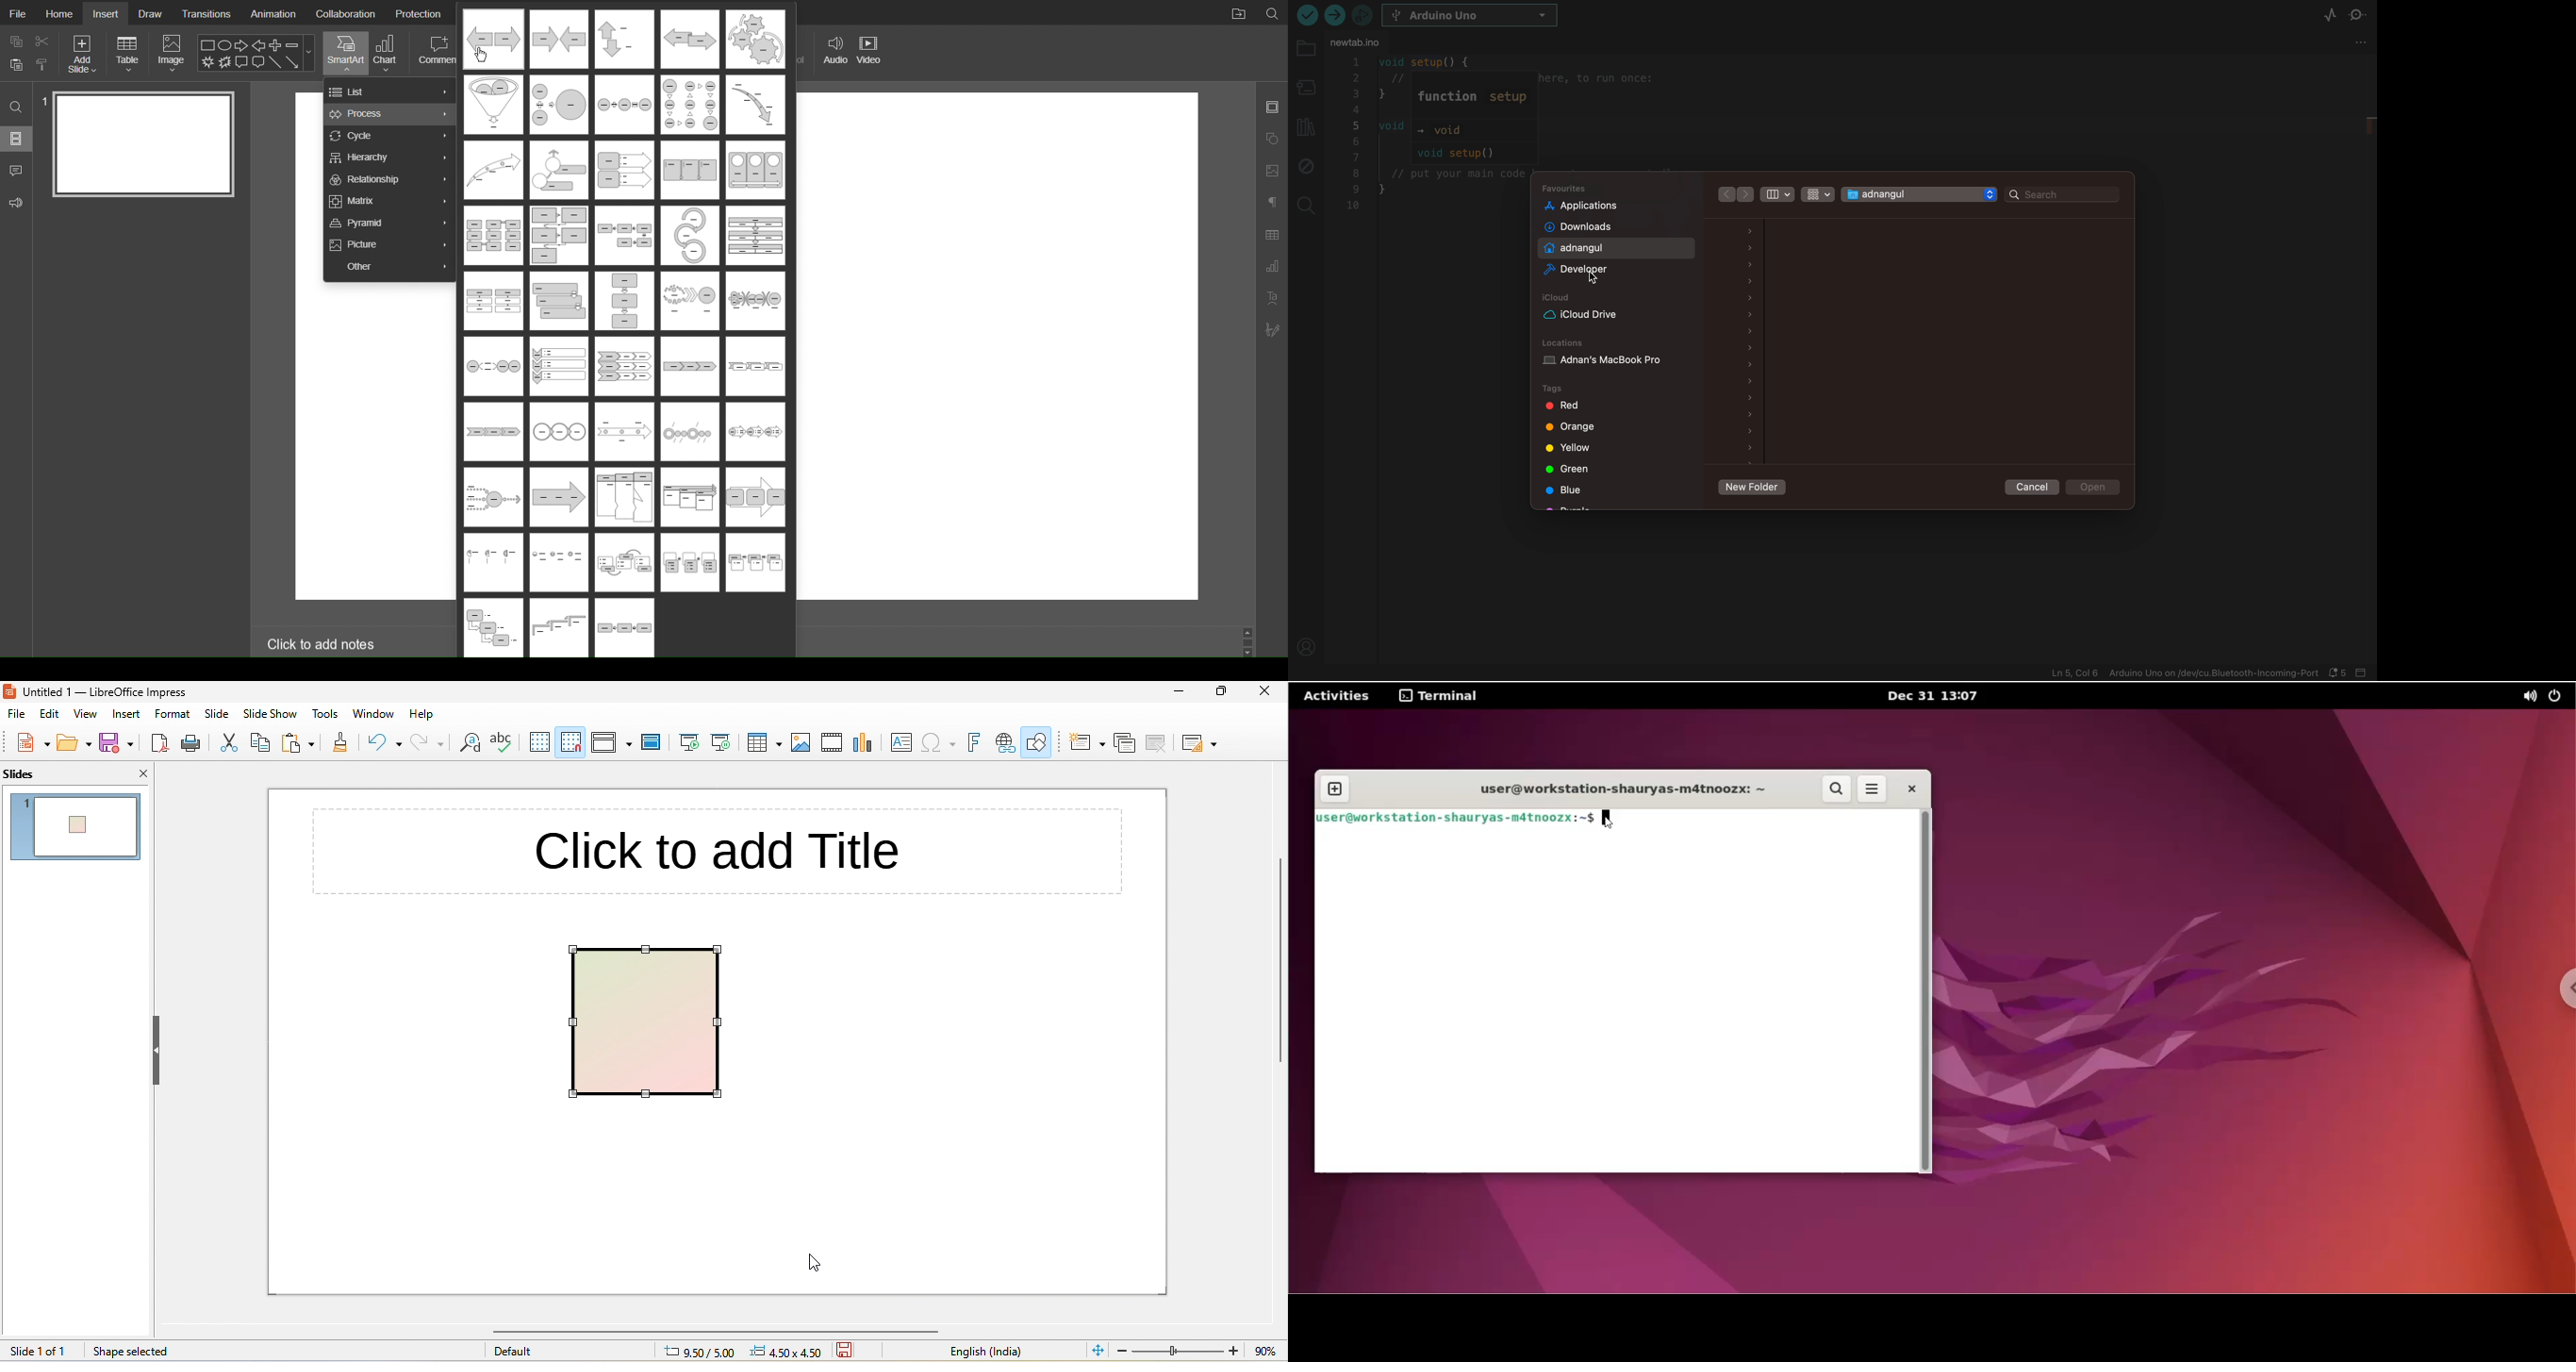  What do you see at coordinates (170, 714) in the screenshot?
I see `format` at bounding box center [170, 714].